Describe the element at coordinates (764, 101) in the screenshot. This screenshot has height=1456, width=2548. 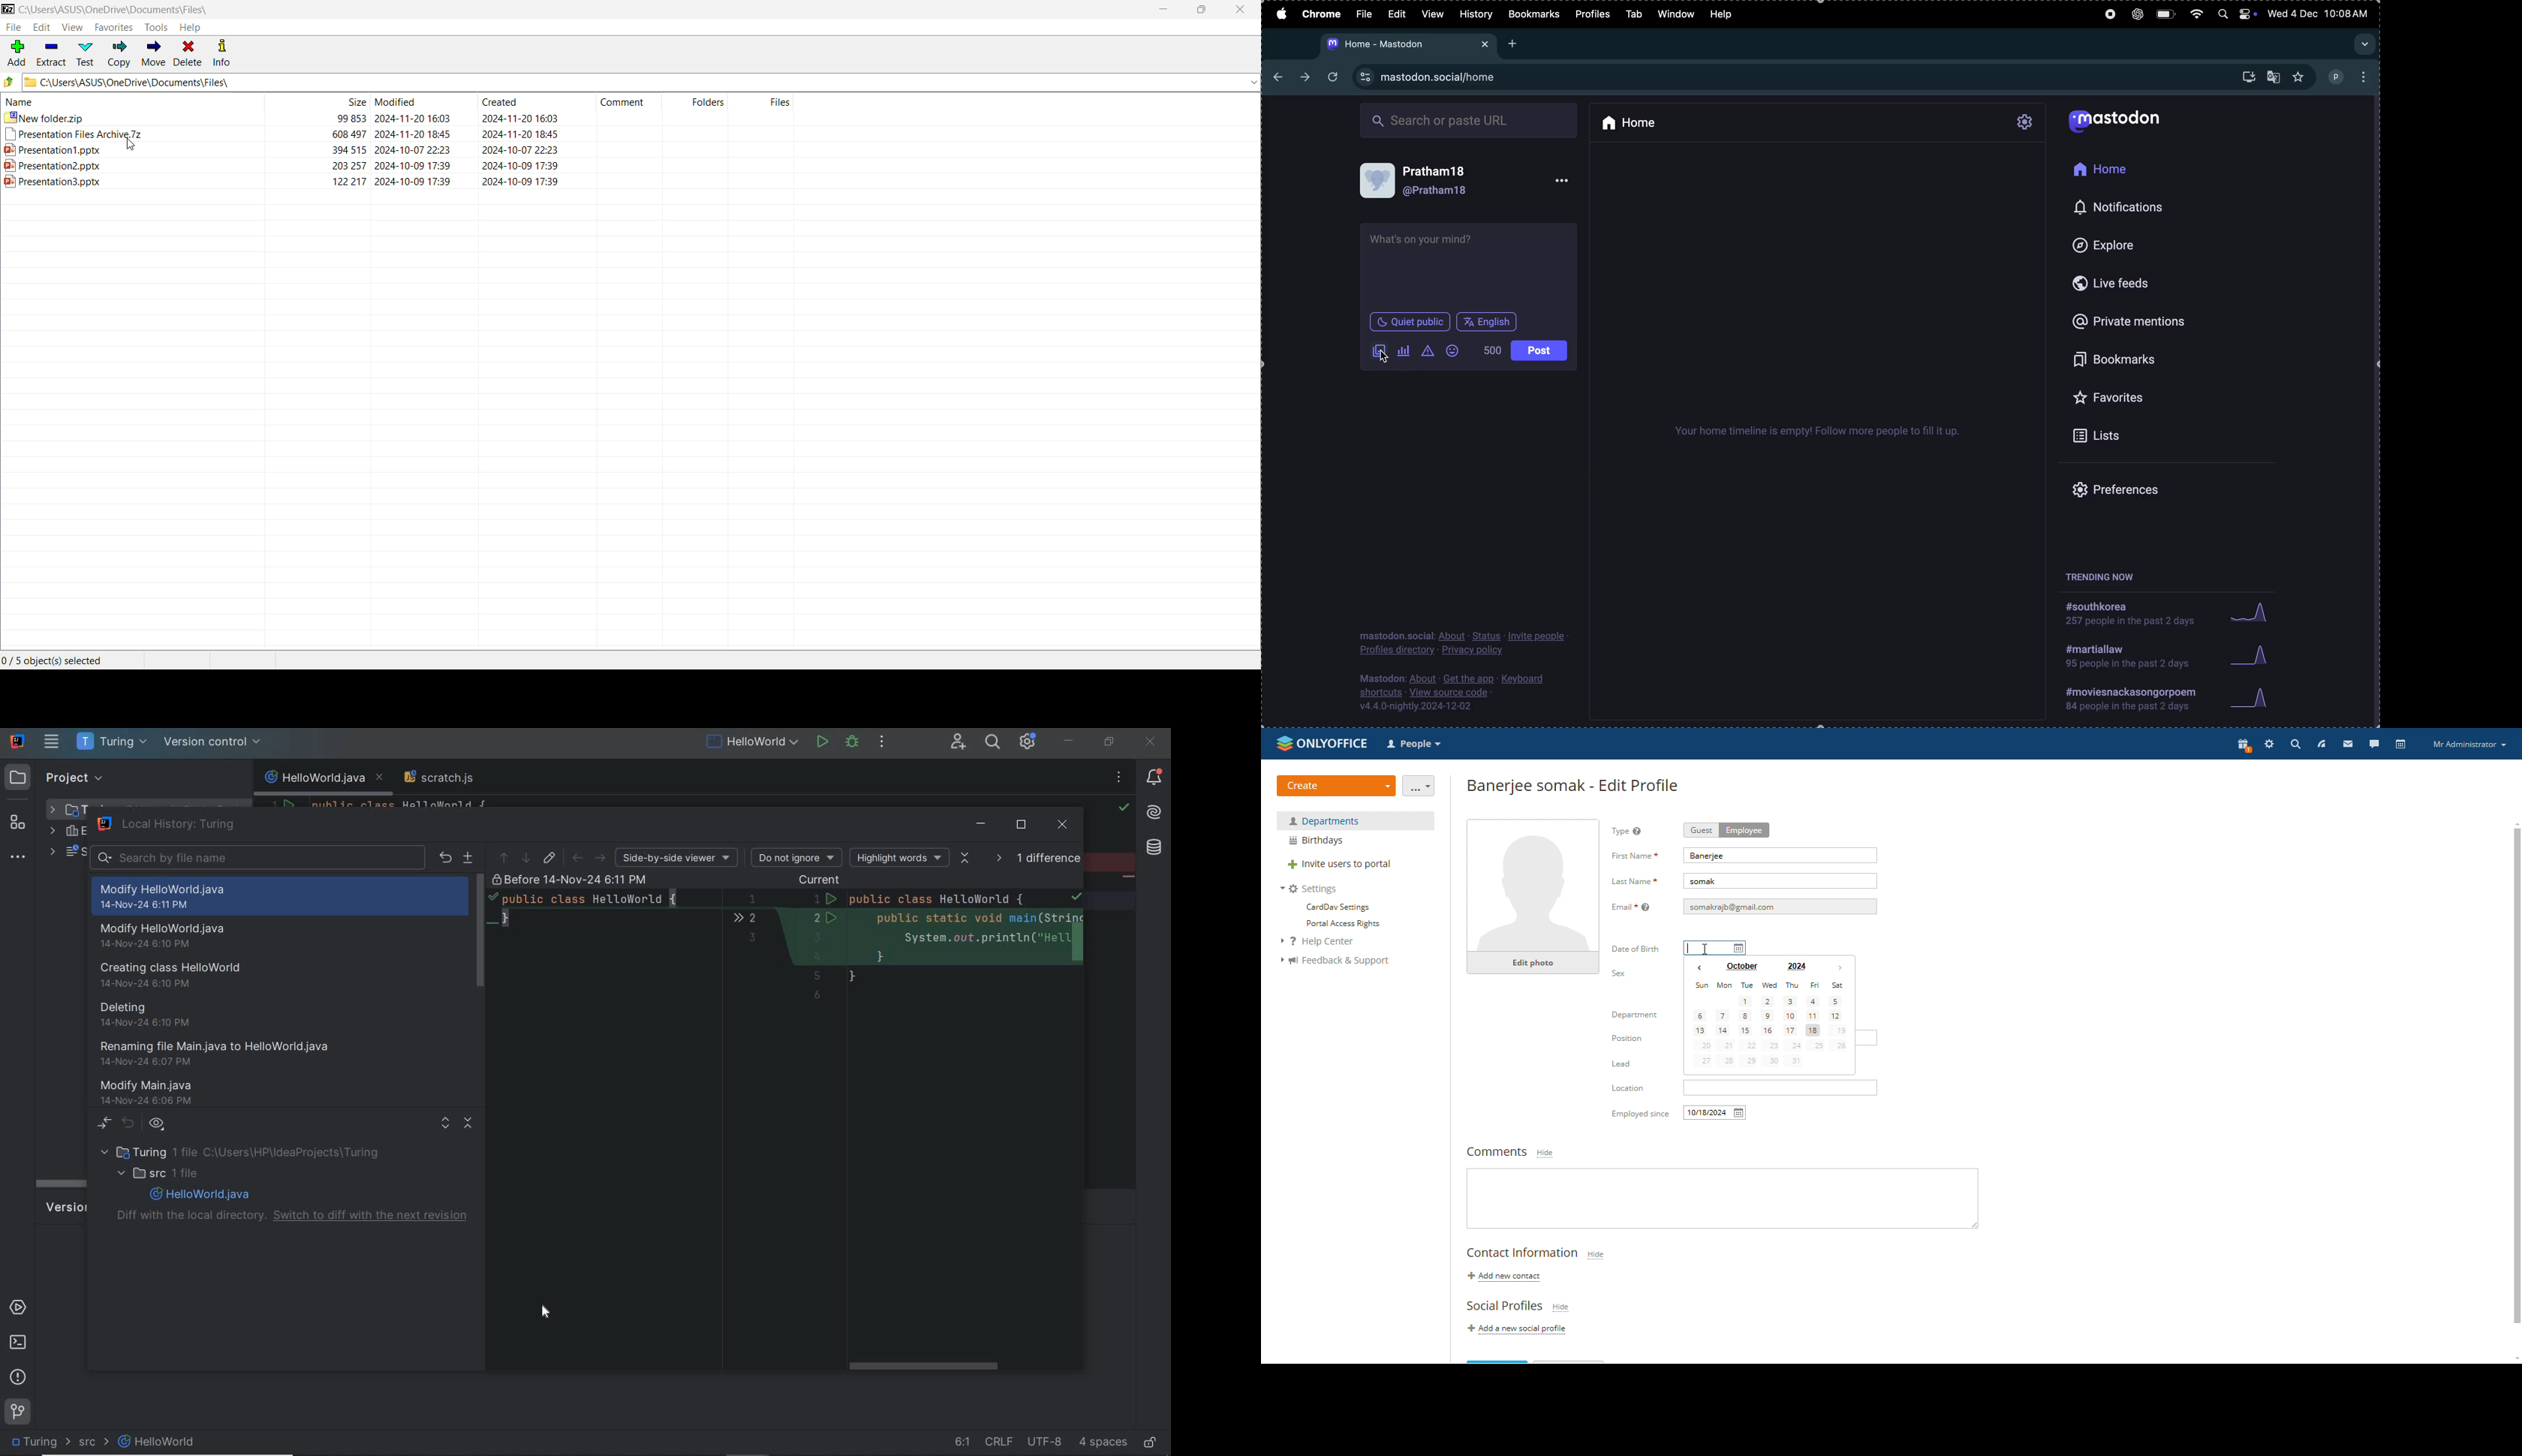
I see `files` at that location.